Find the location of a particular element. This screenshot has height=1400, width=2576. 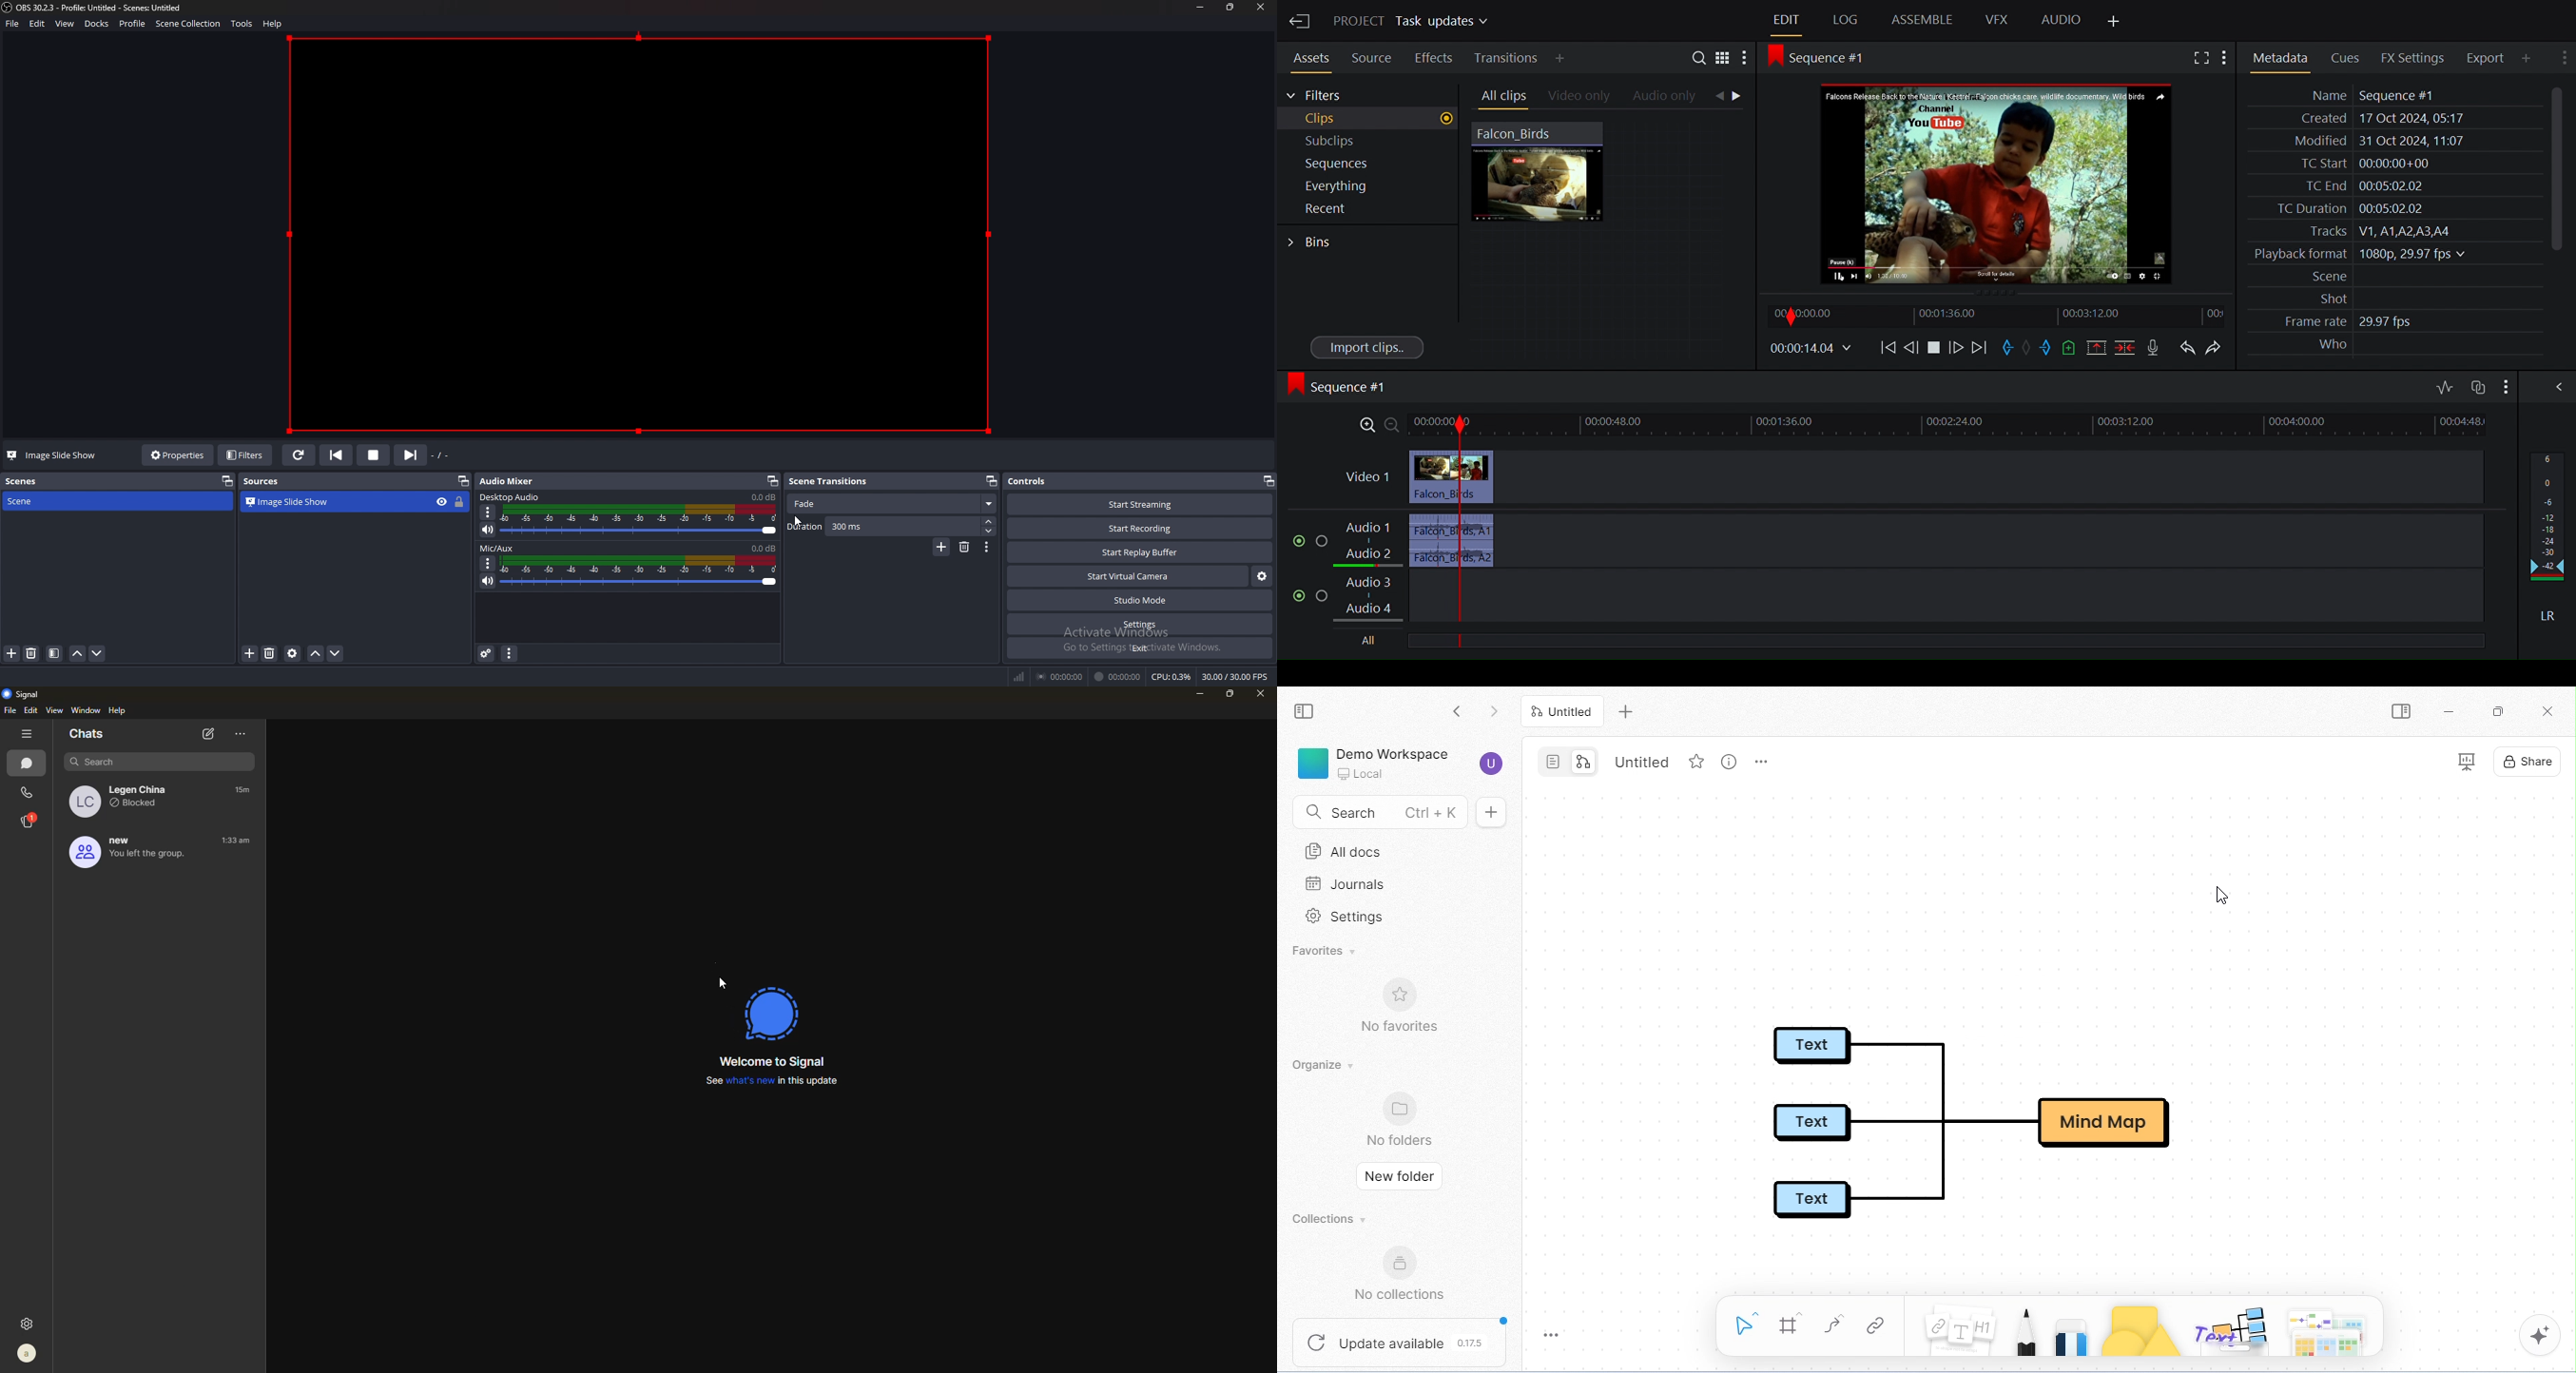

advanced audio properties is located at coordinates (486, 654).